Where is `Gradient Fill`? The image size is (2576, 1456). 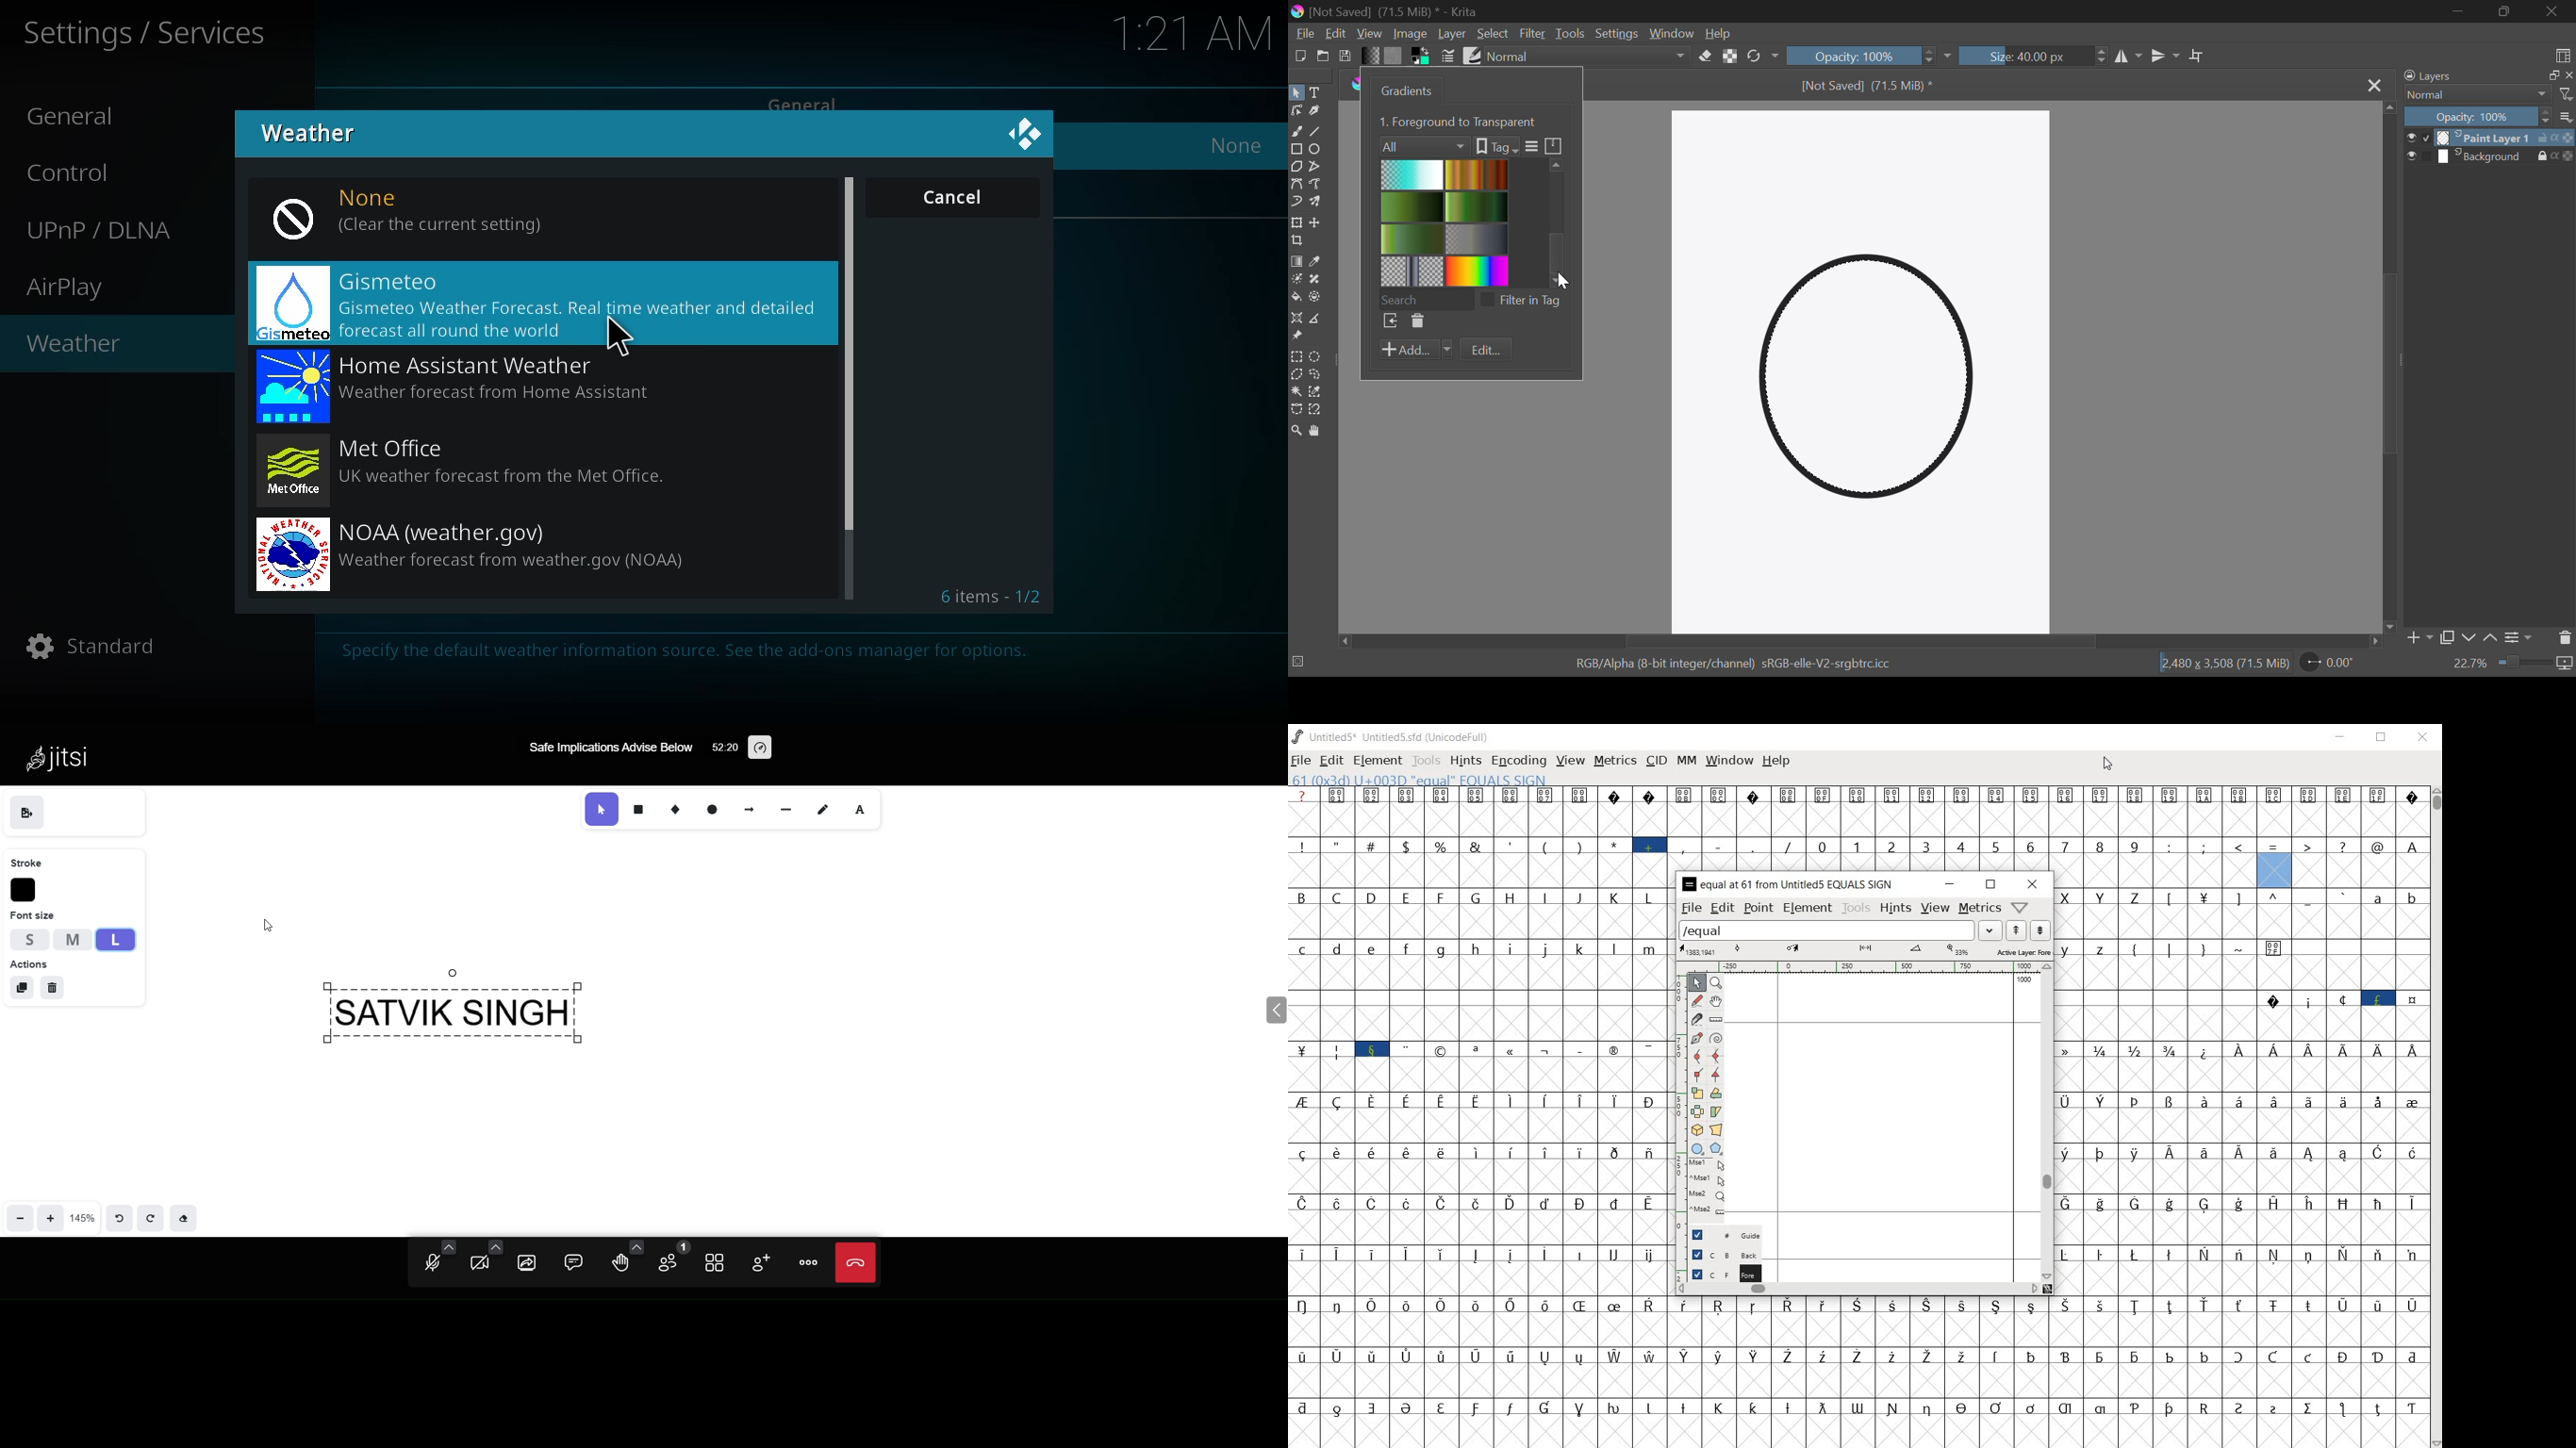
Gradient Fill is located at coordinates (1297, 262).